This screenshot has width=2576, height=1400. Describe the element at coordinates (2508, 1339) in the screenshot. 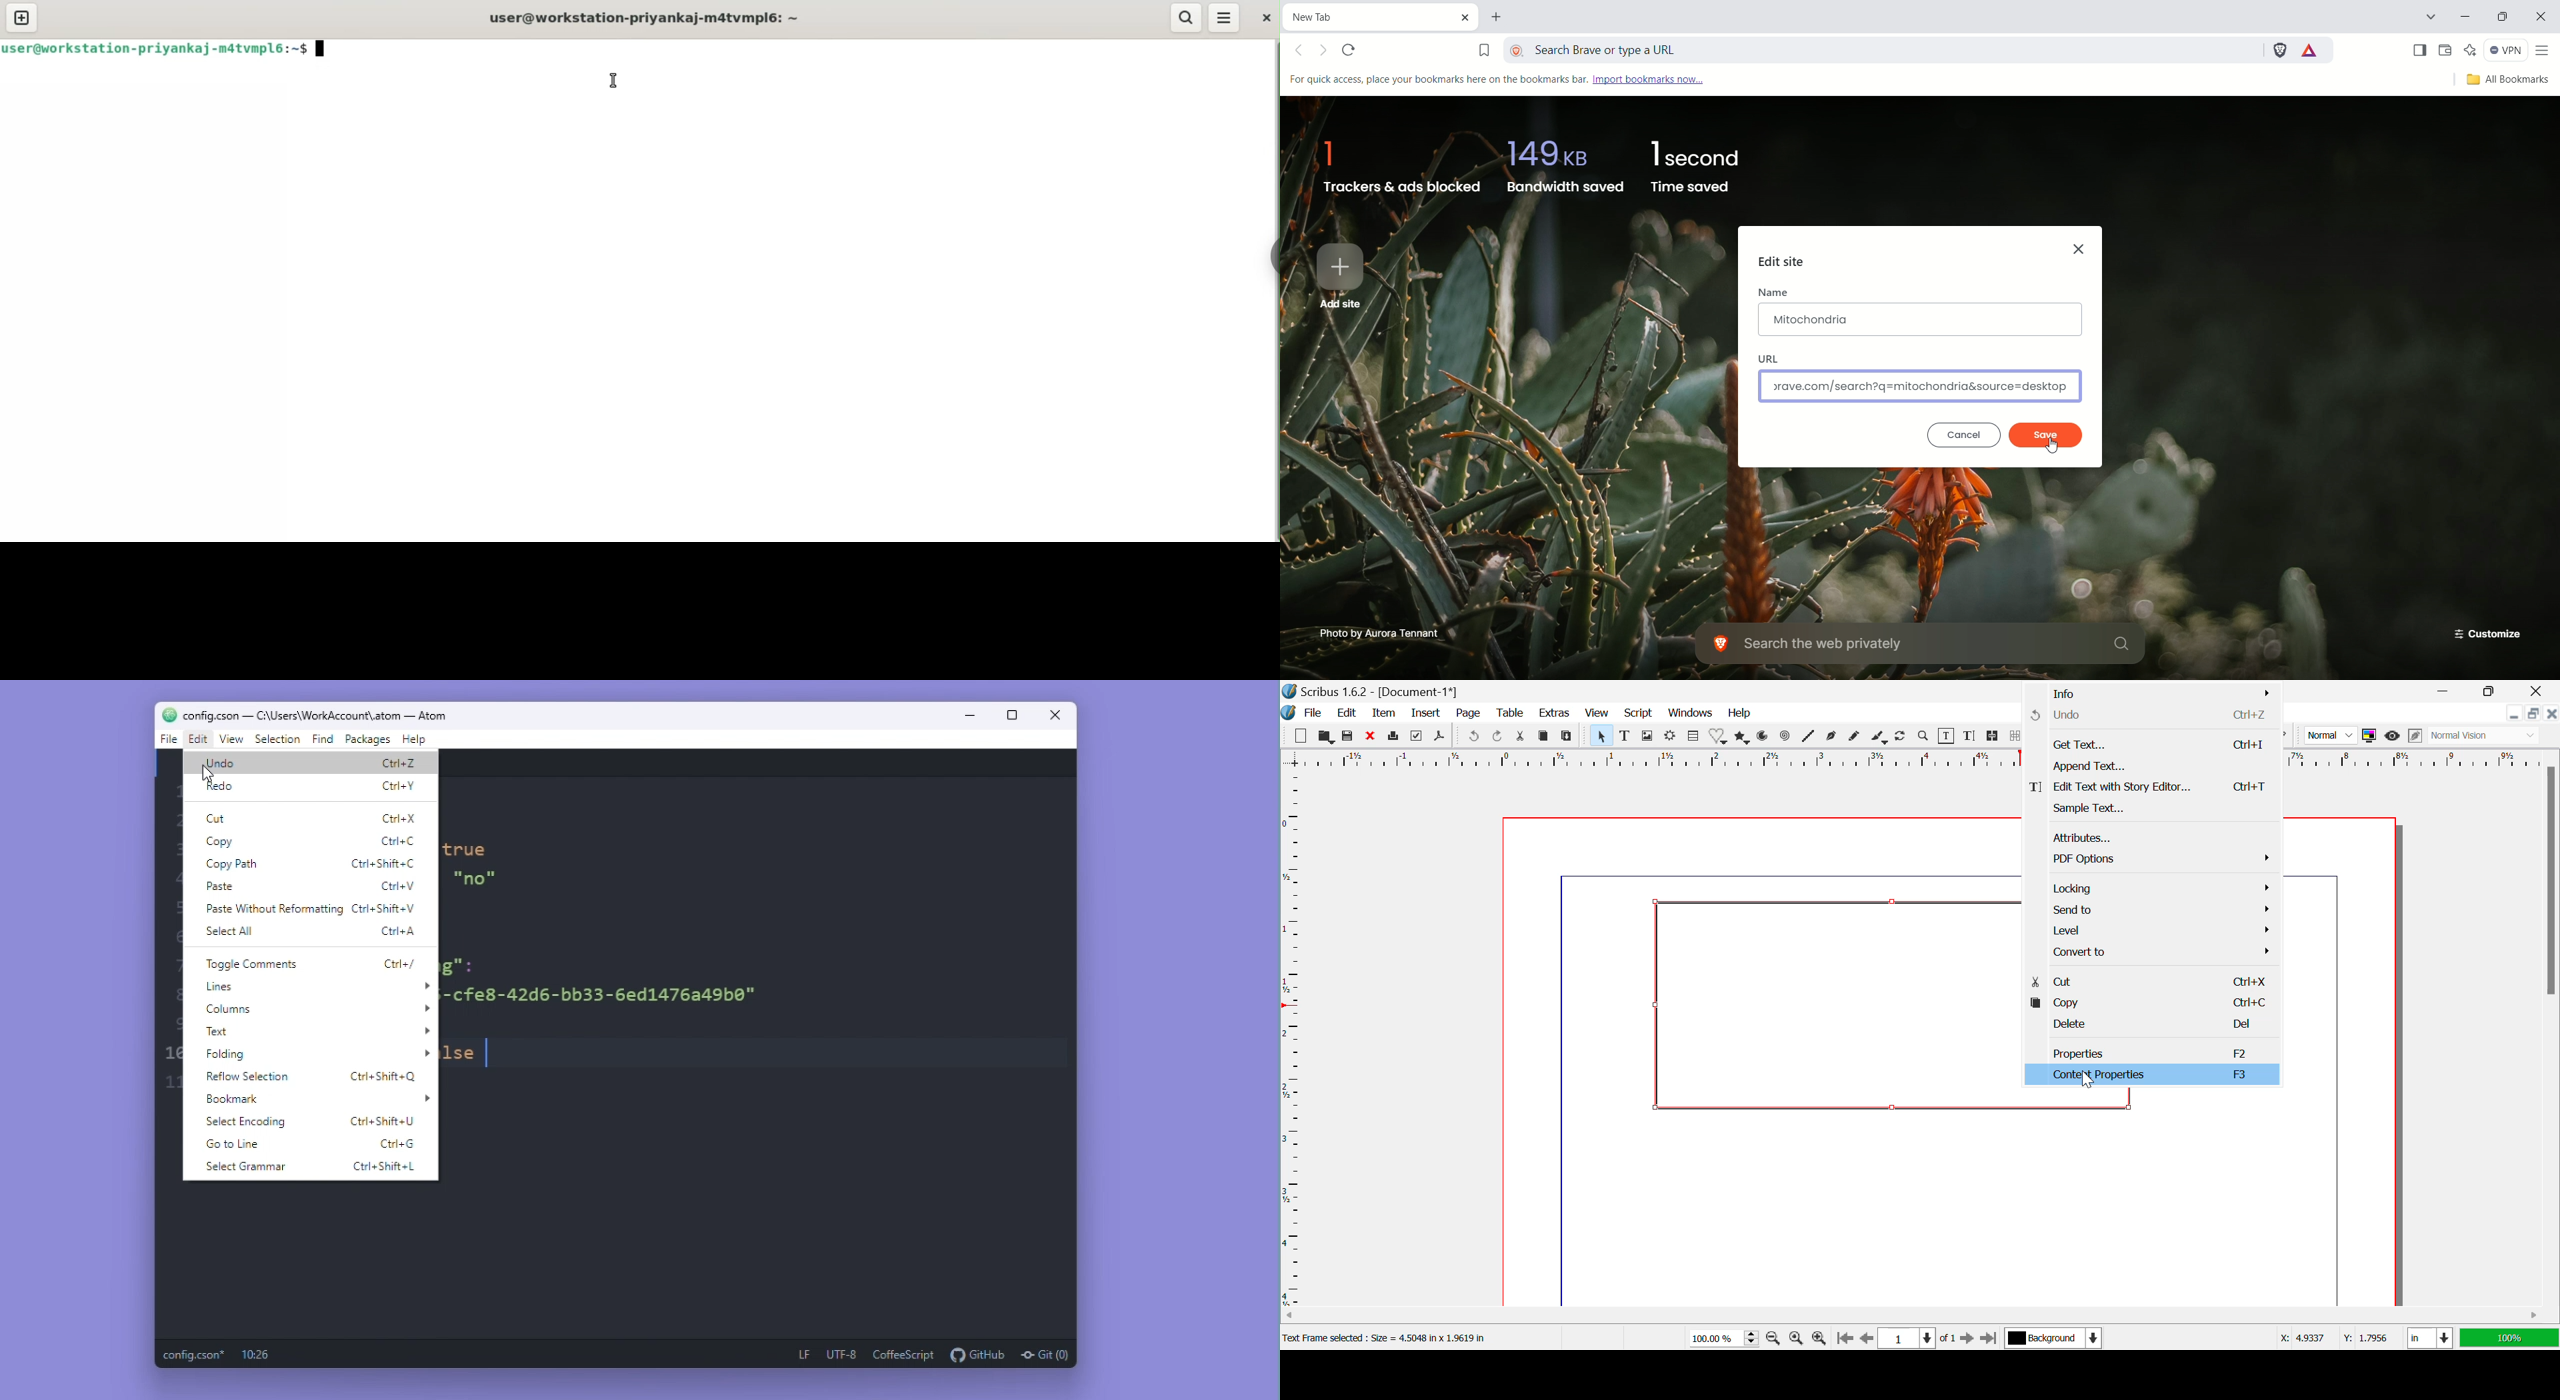

I see `100%` at that location.